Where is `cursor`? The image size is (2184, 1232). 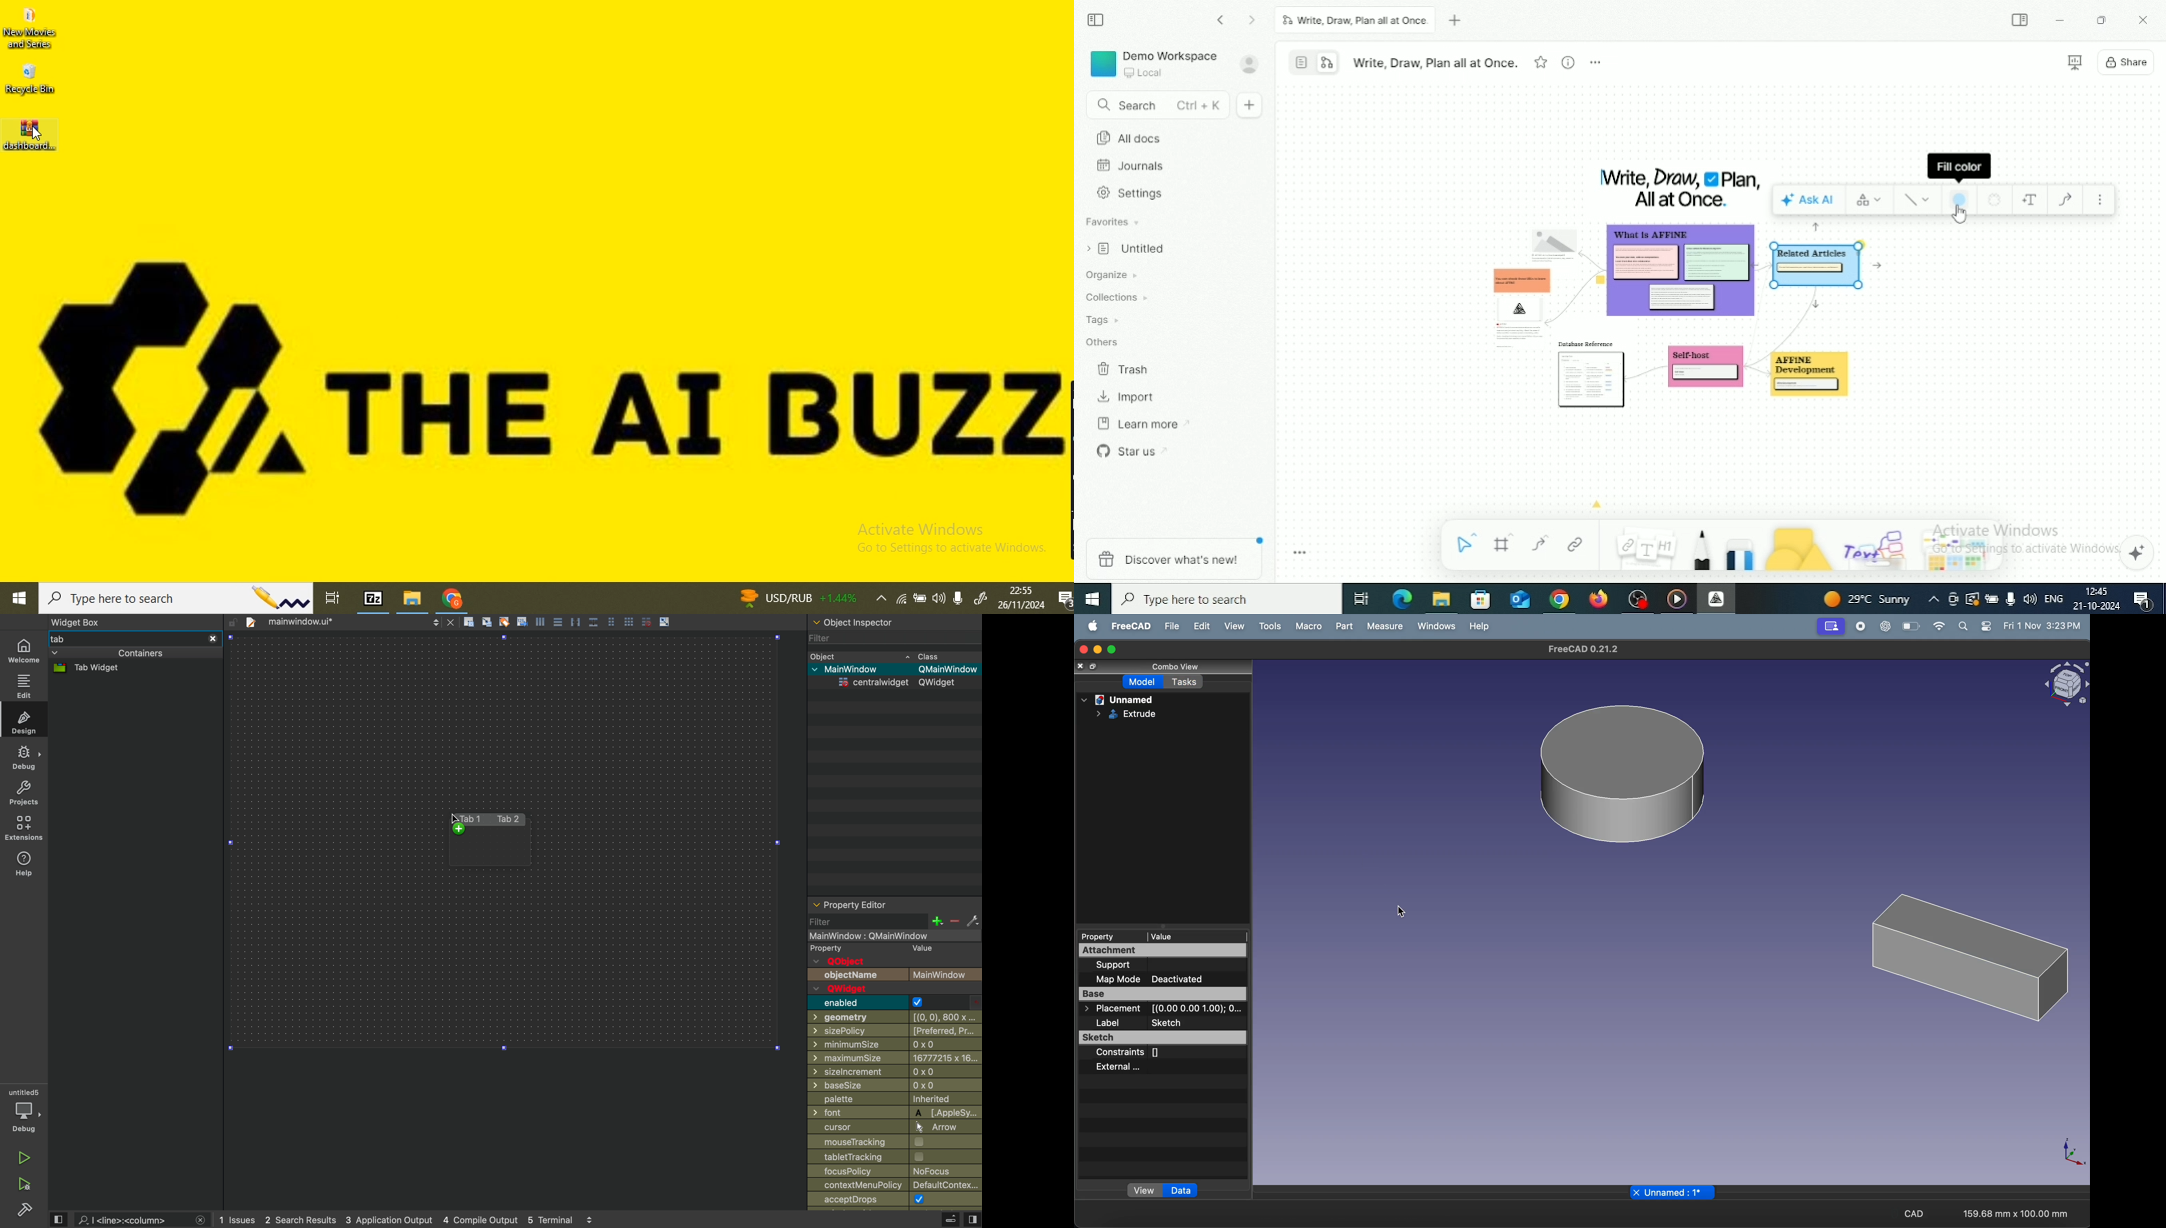 cursor is located at coordinates (886, 1127).